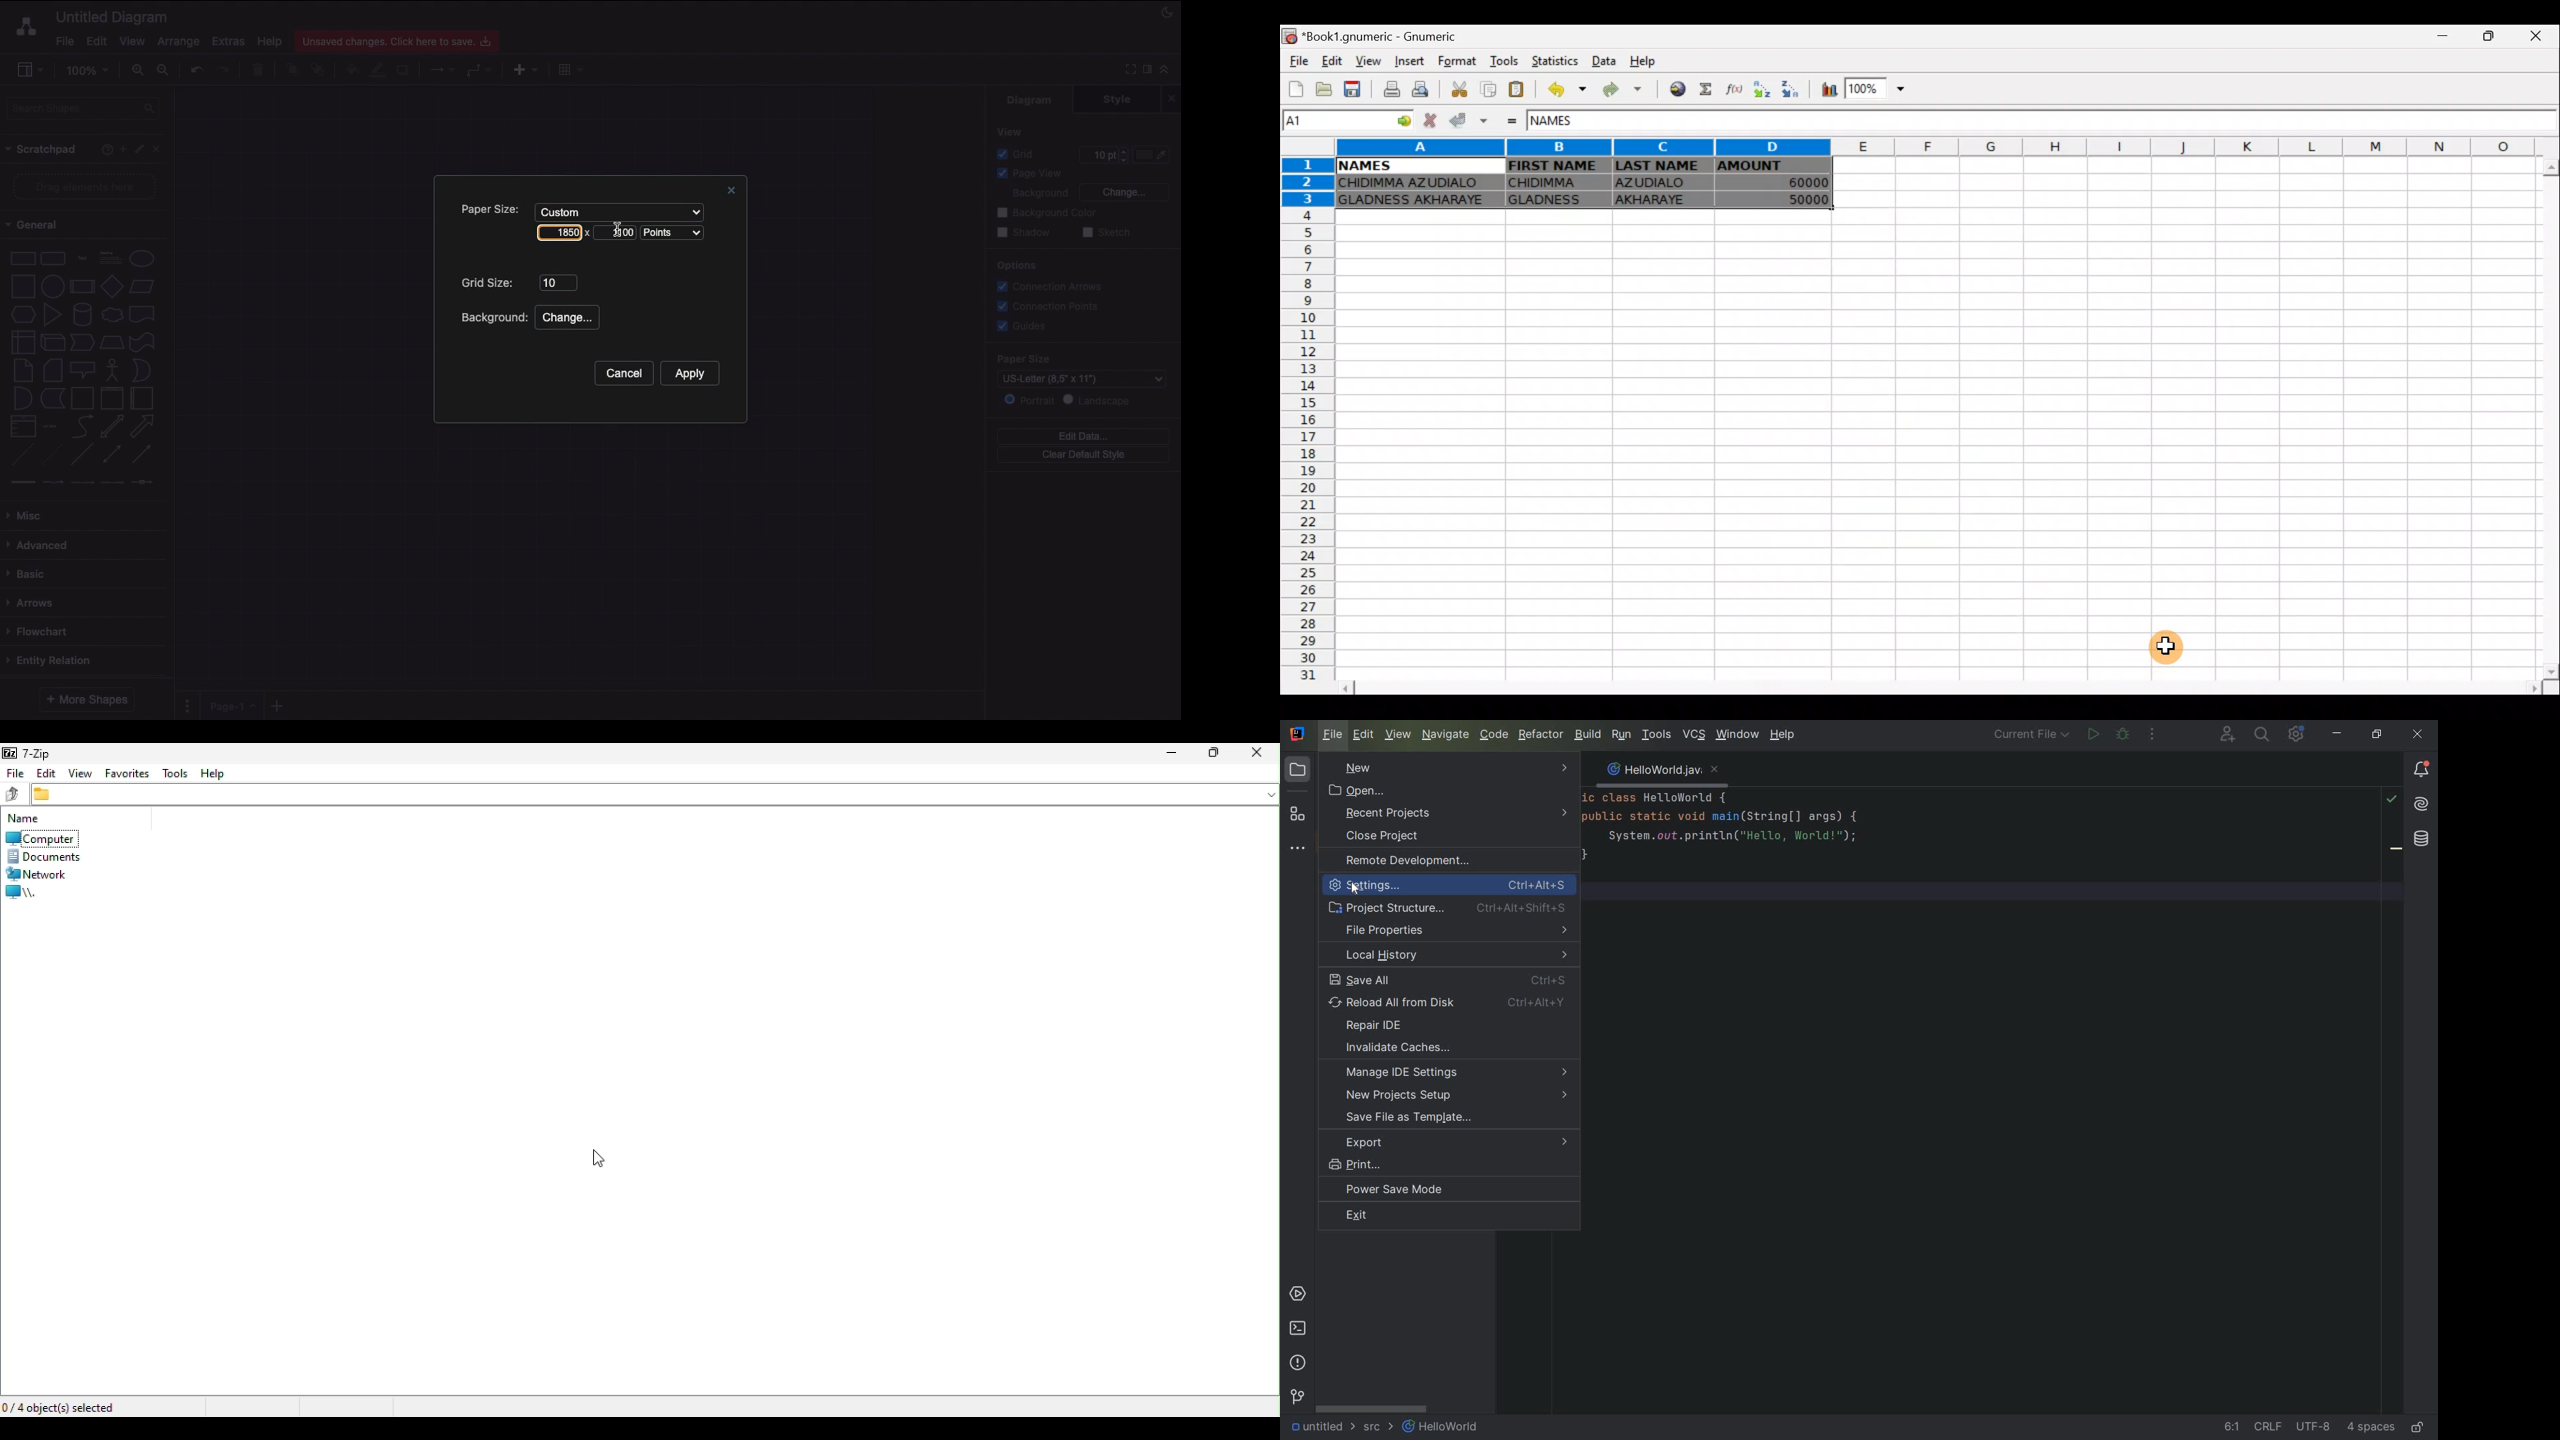  Describe the element at coordinates (113, 455) in the screenshot. I see `Bidirectional connector` at that location.